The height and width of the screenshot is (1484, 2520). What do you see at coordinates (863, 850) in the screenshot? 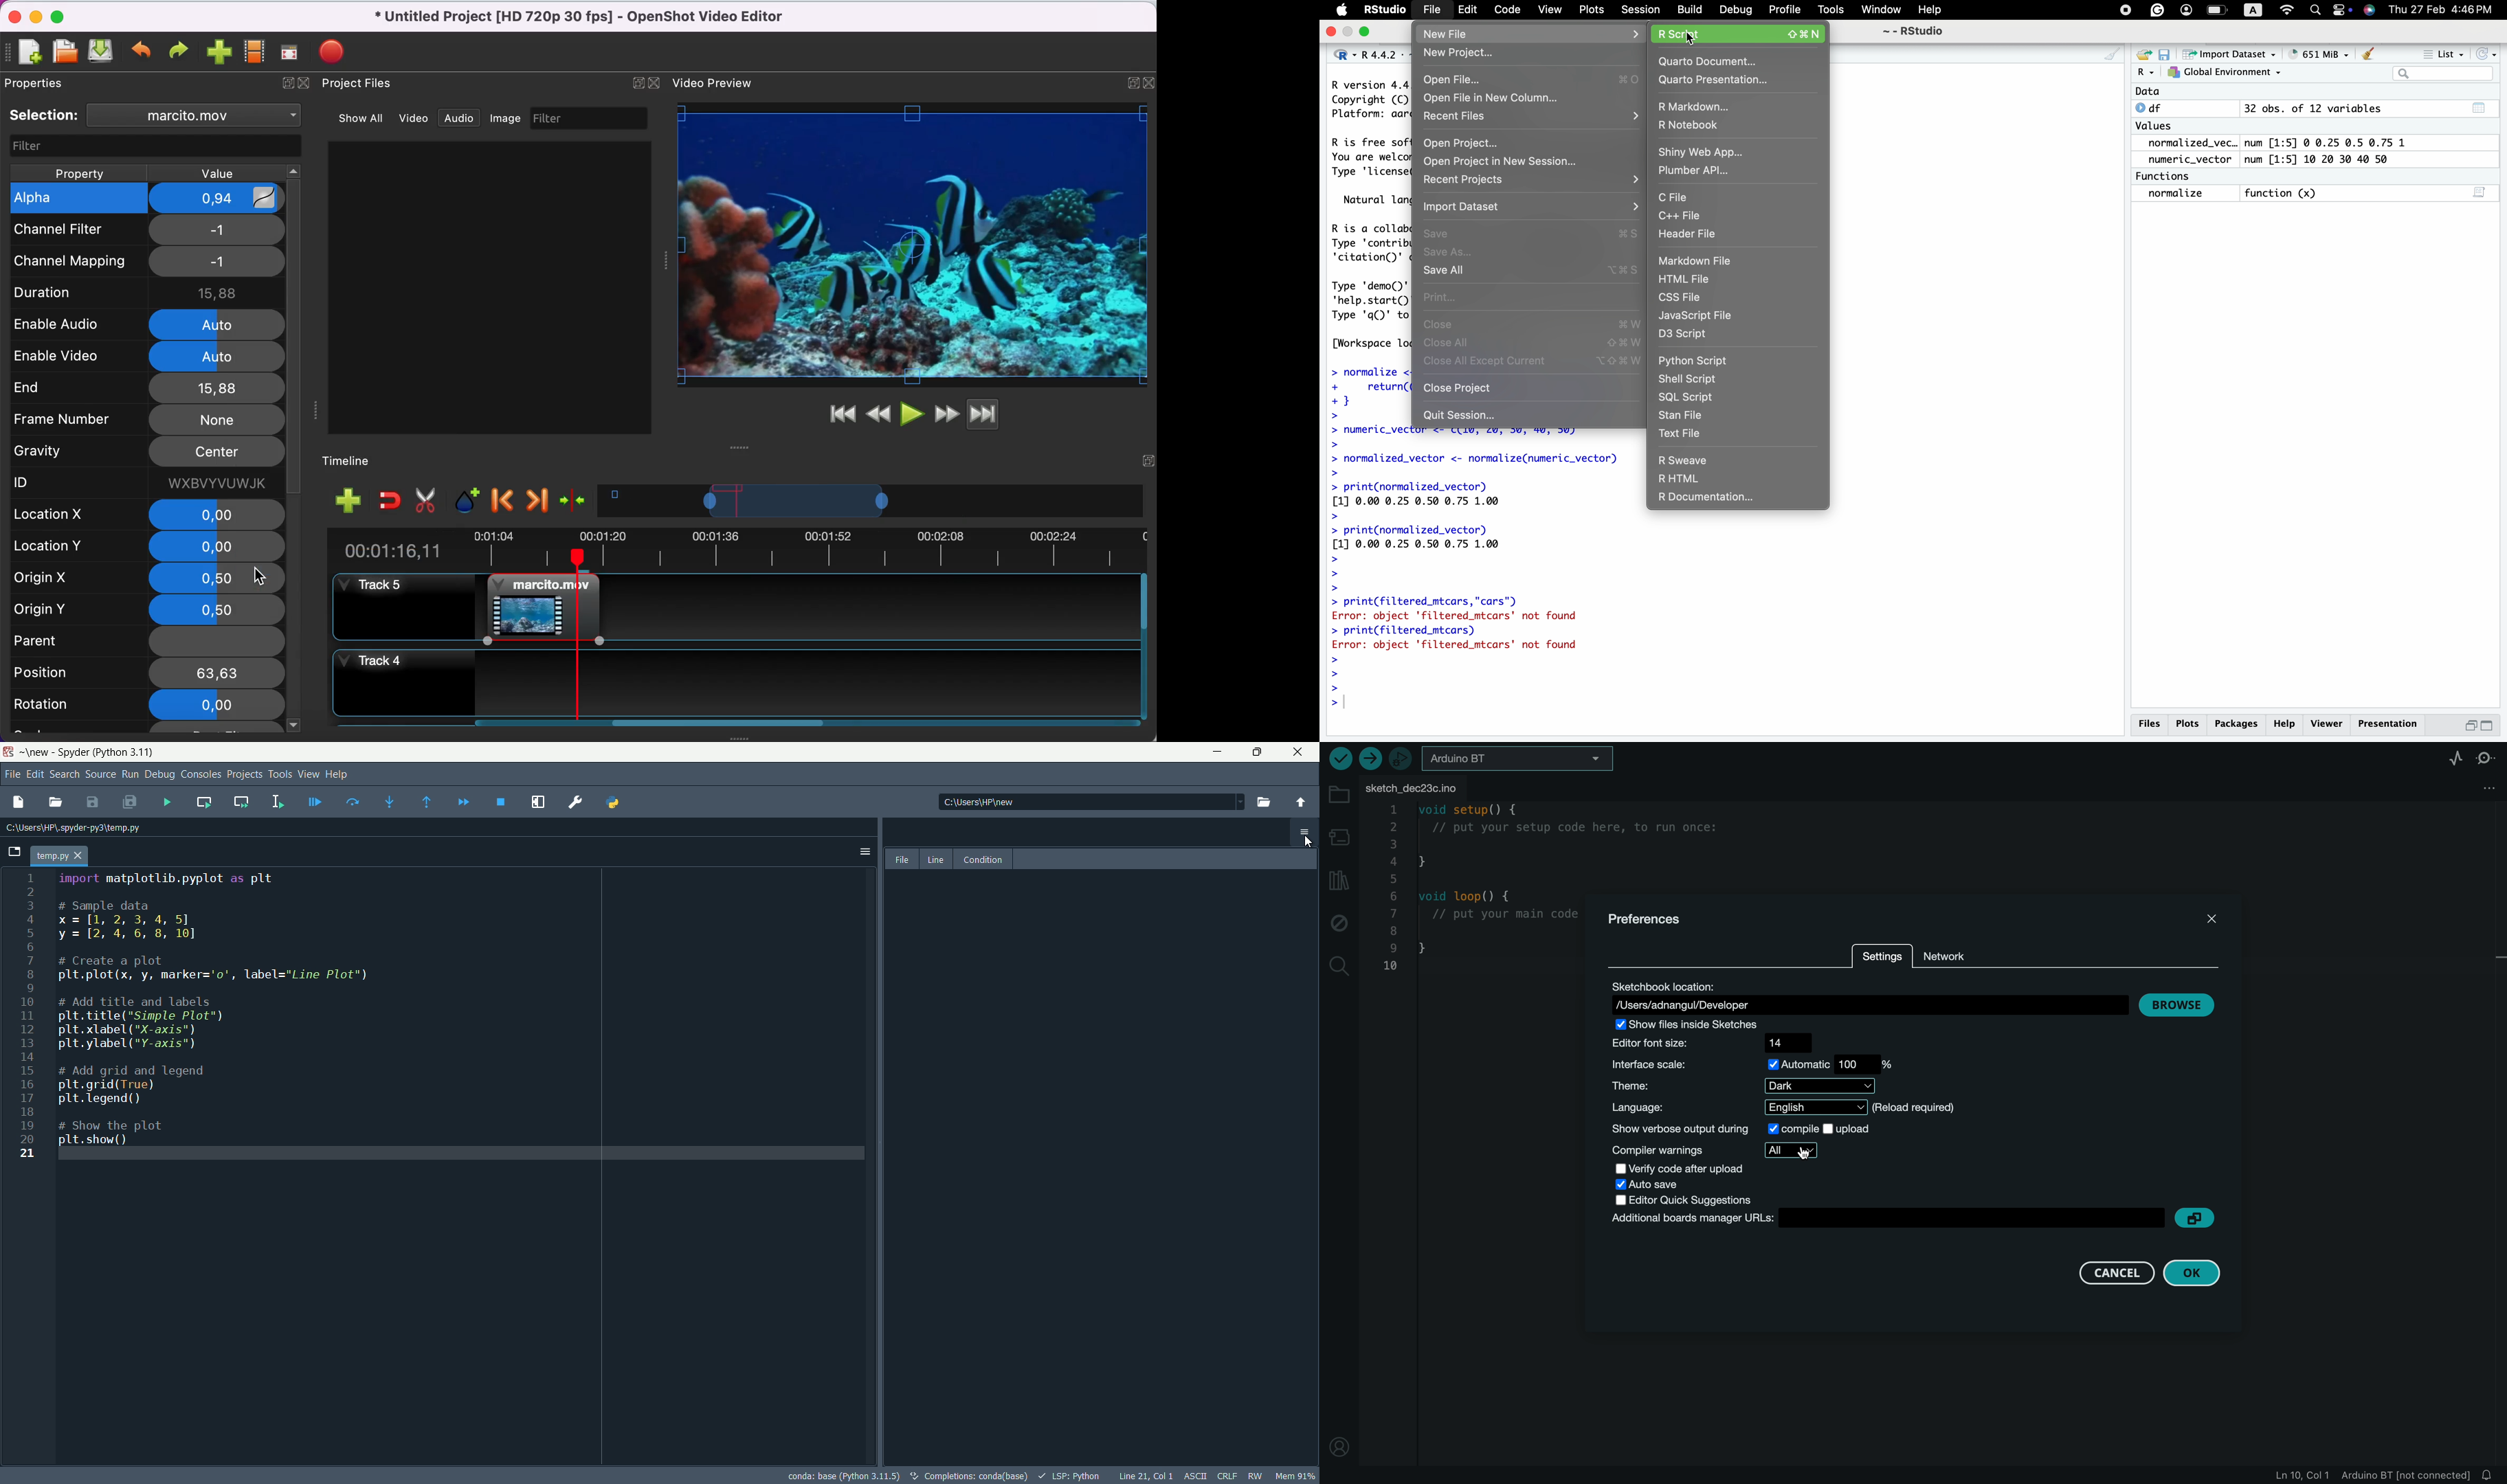
I see `options` at bounding box center [863, 850].